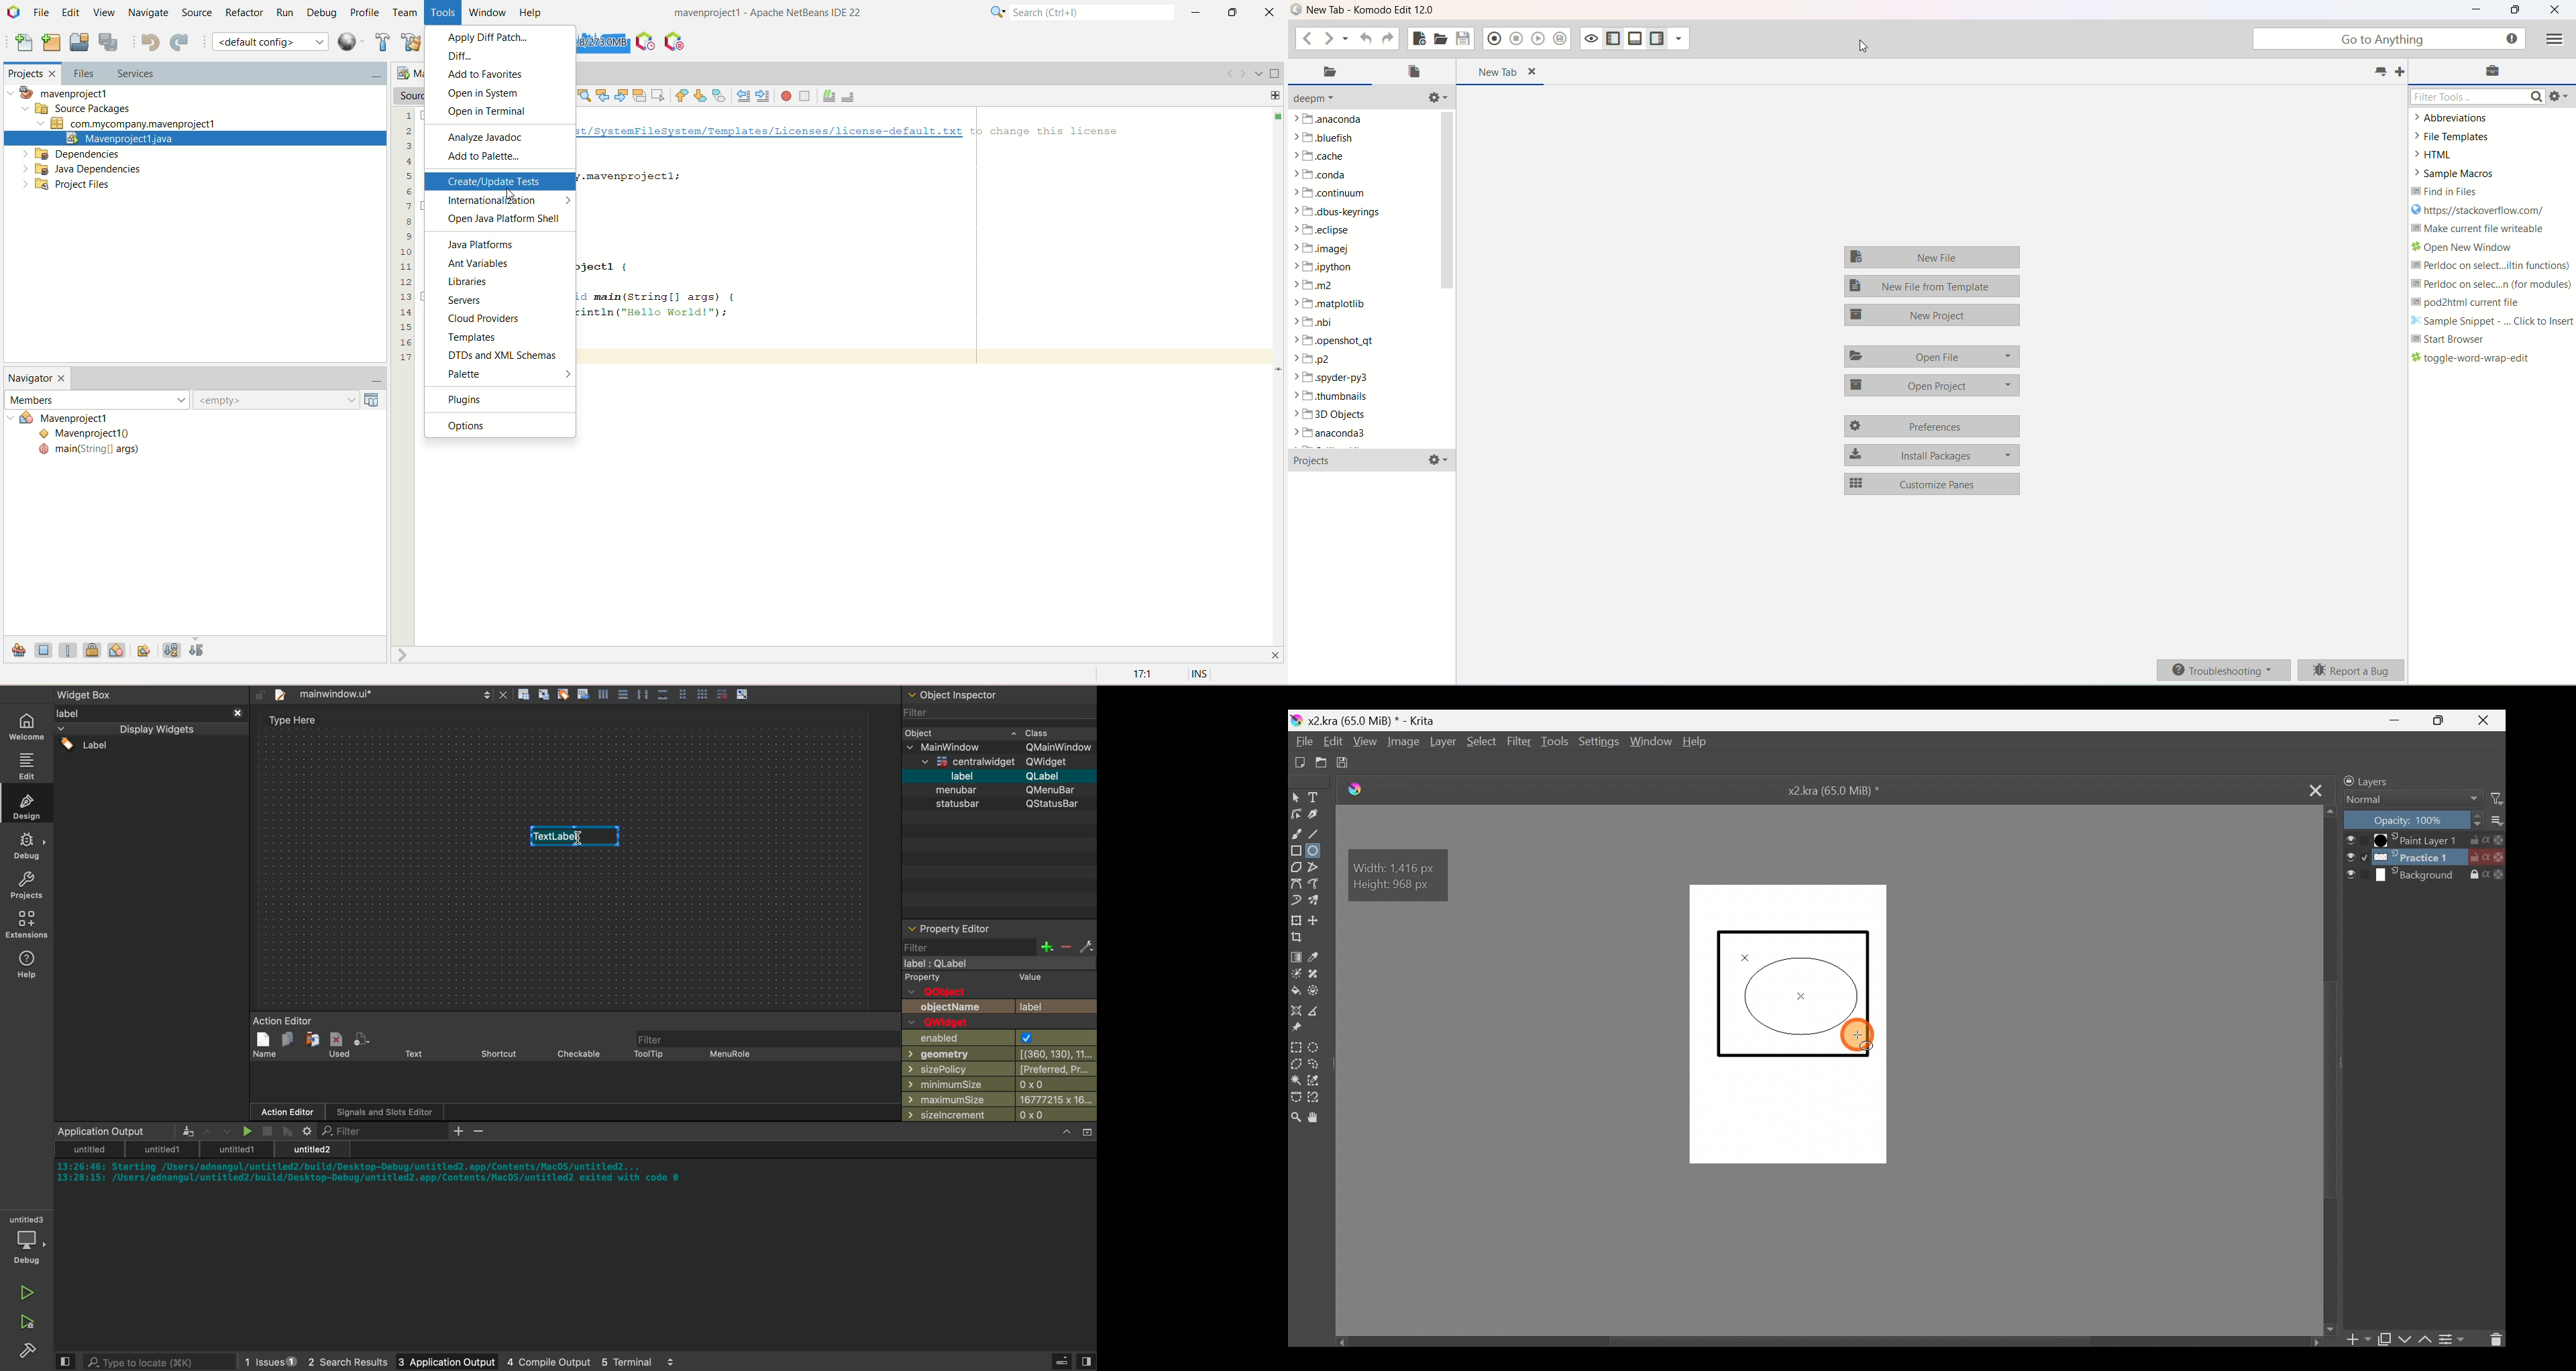 Image resolution: width=2576 pixels, height=1372 pixels. Describe the element at coordinates (29, 726) in the screenshot. I see `home` at that location.